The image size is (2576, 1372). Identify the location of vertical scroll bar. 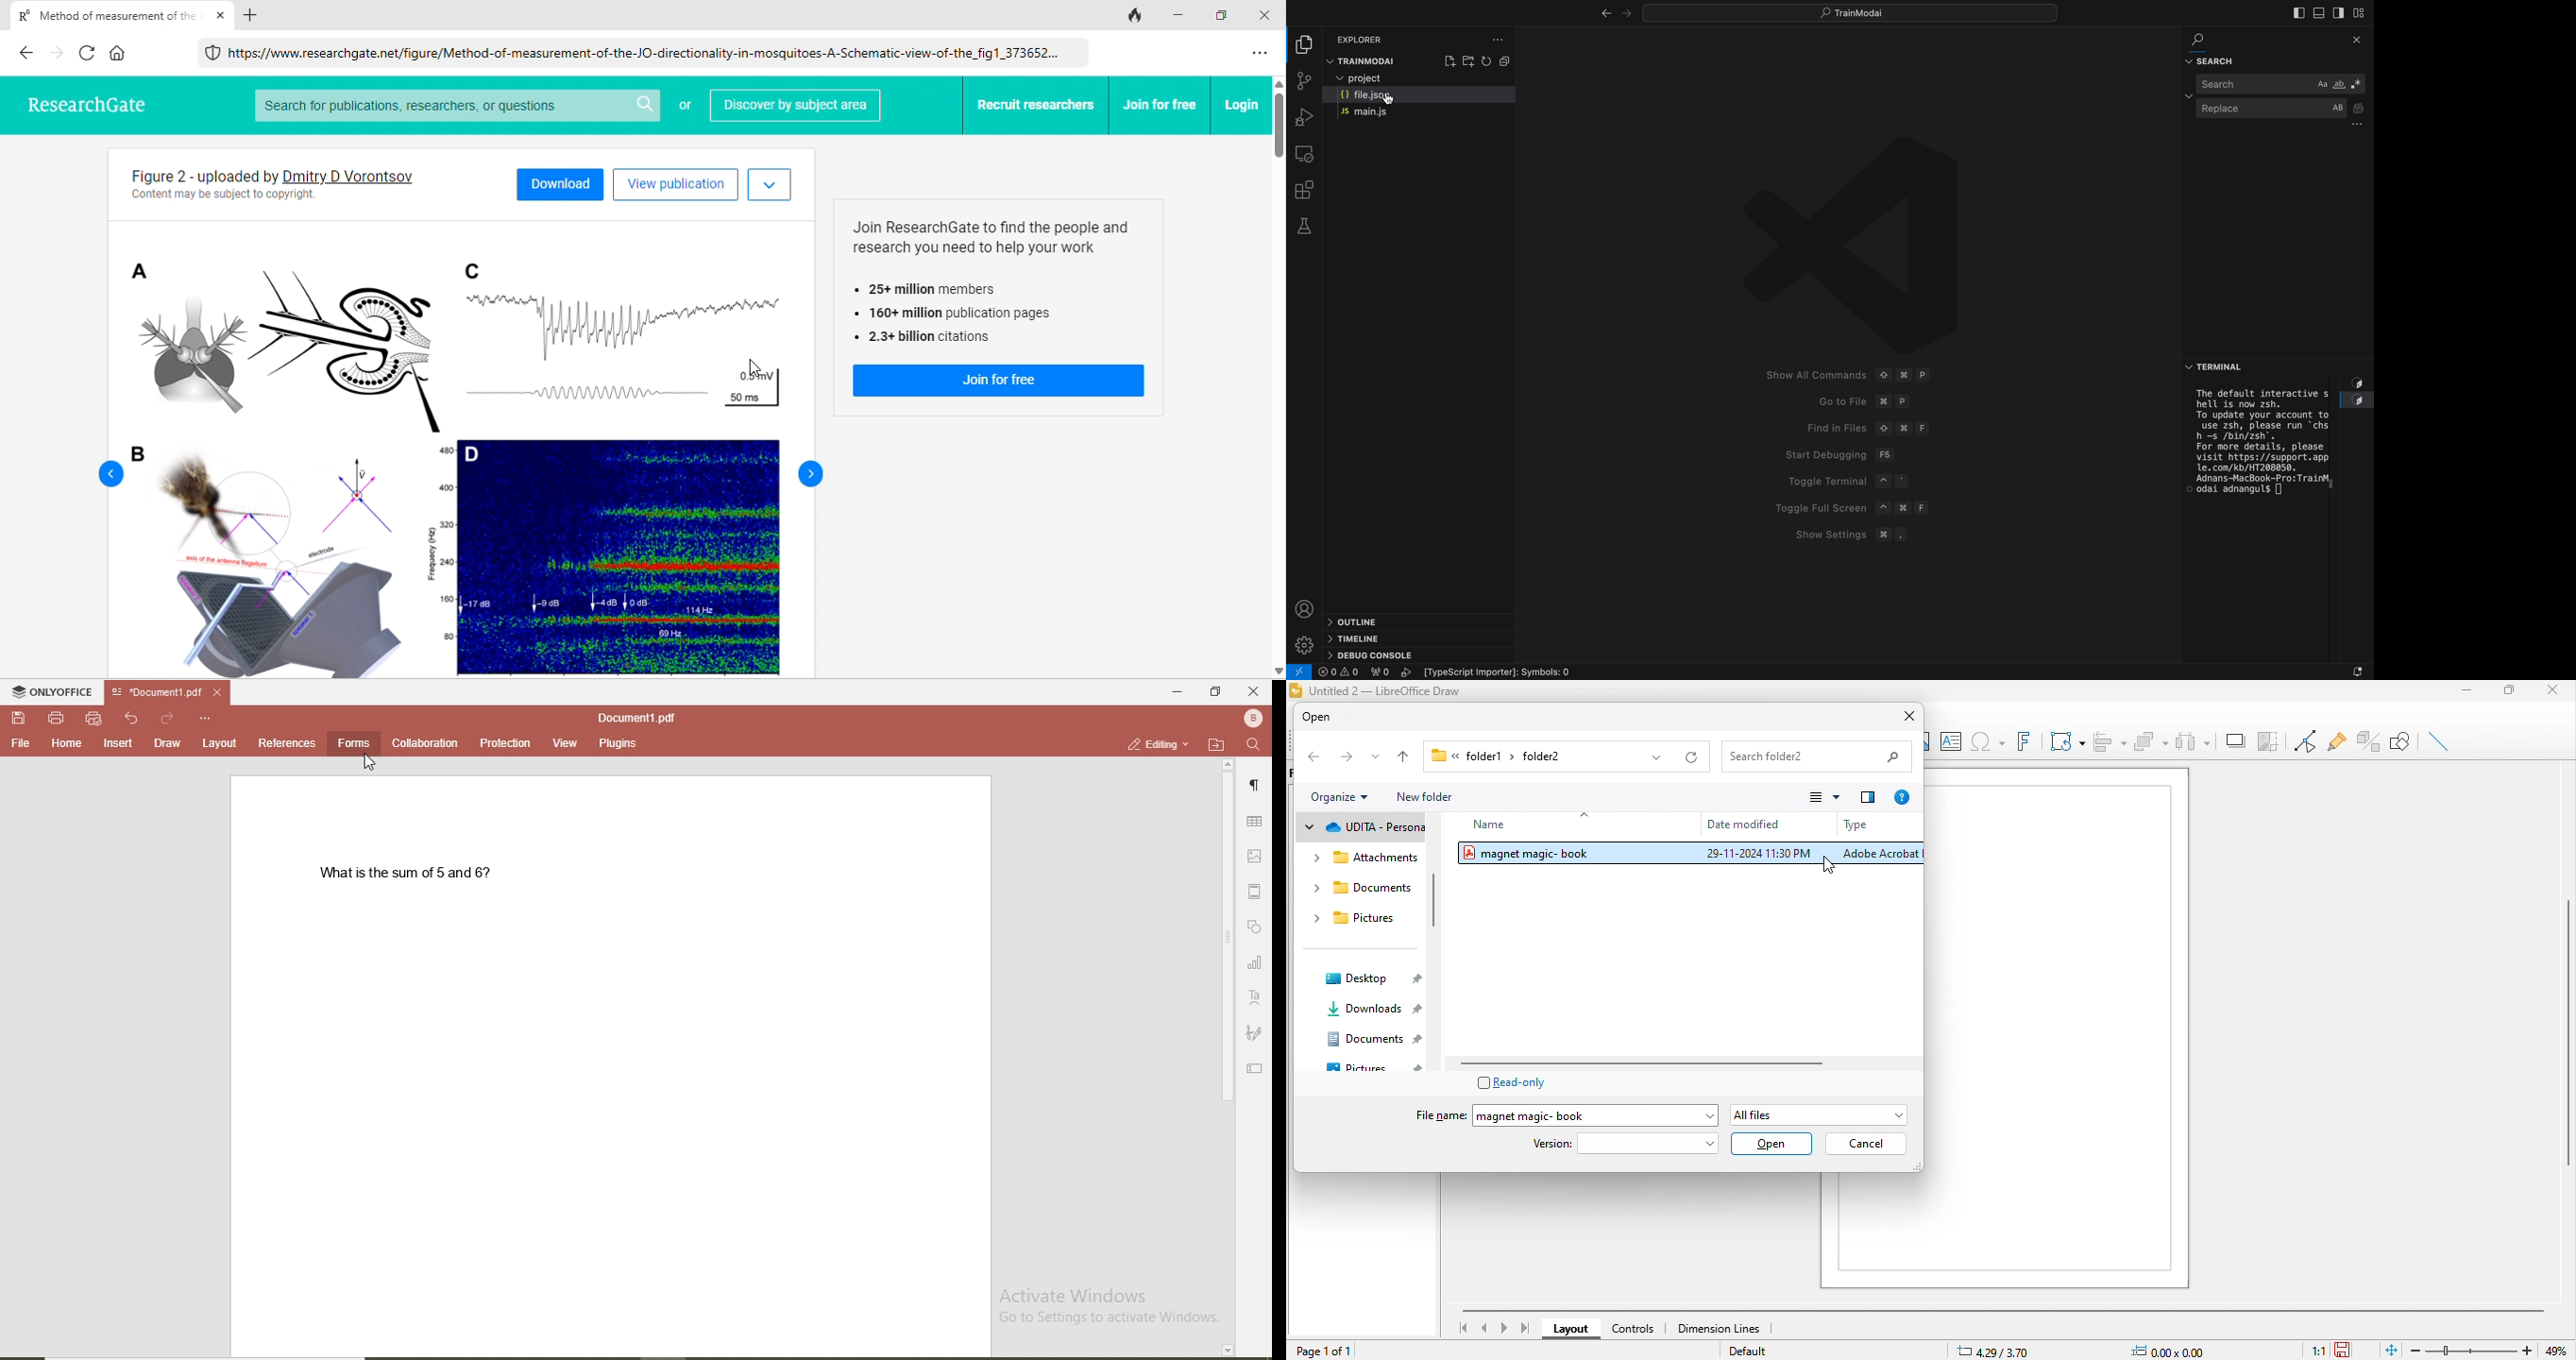
(1435, 900).